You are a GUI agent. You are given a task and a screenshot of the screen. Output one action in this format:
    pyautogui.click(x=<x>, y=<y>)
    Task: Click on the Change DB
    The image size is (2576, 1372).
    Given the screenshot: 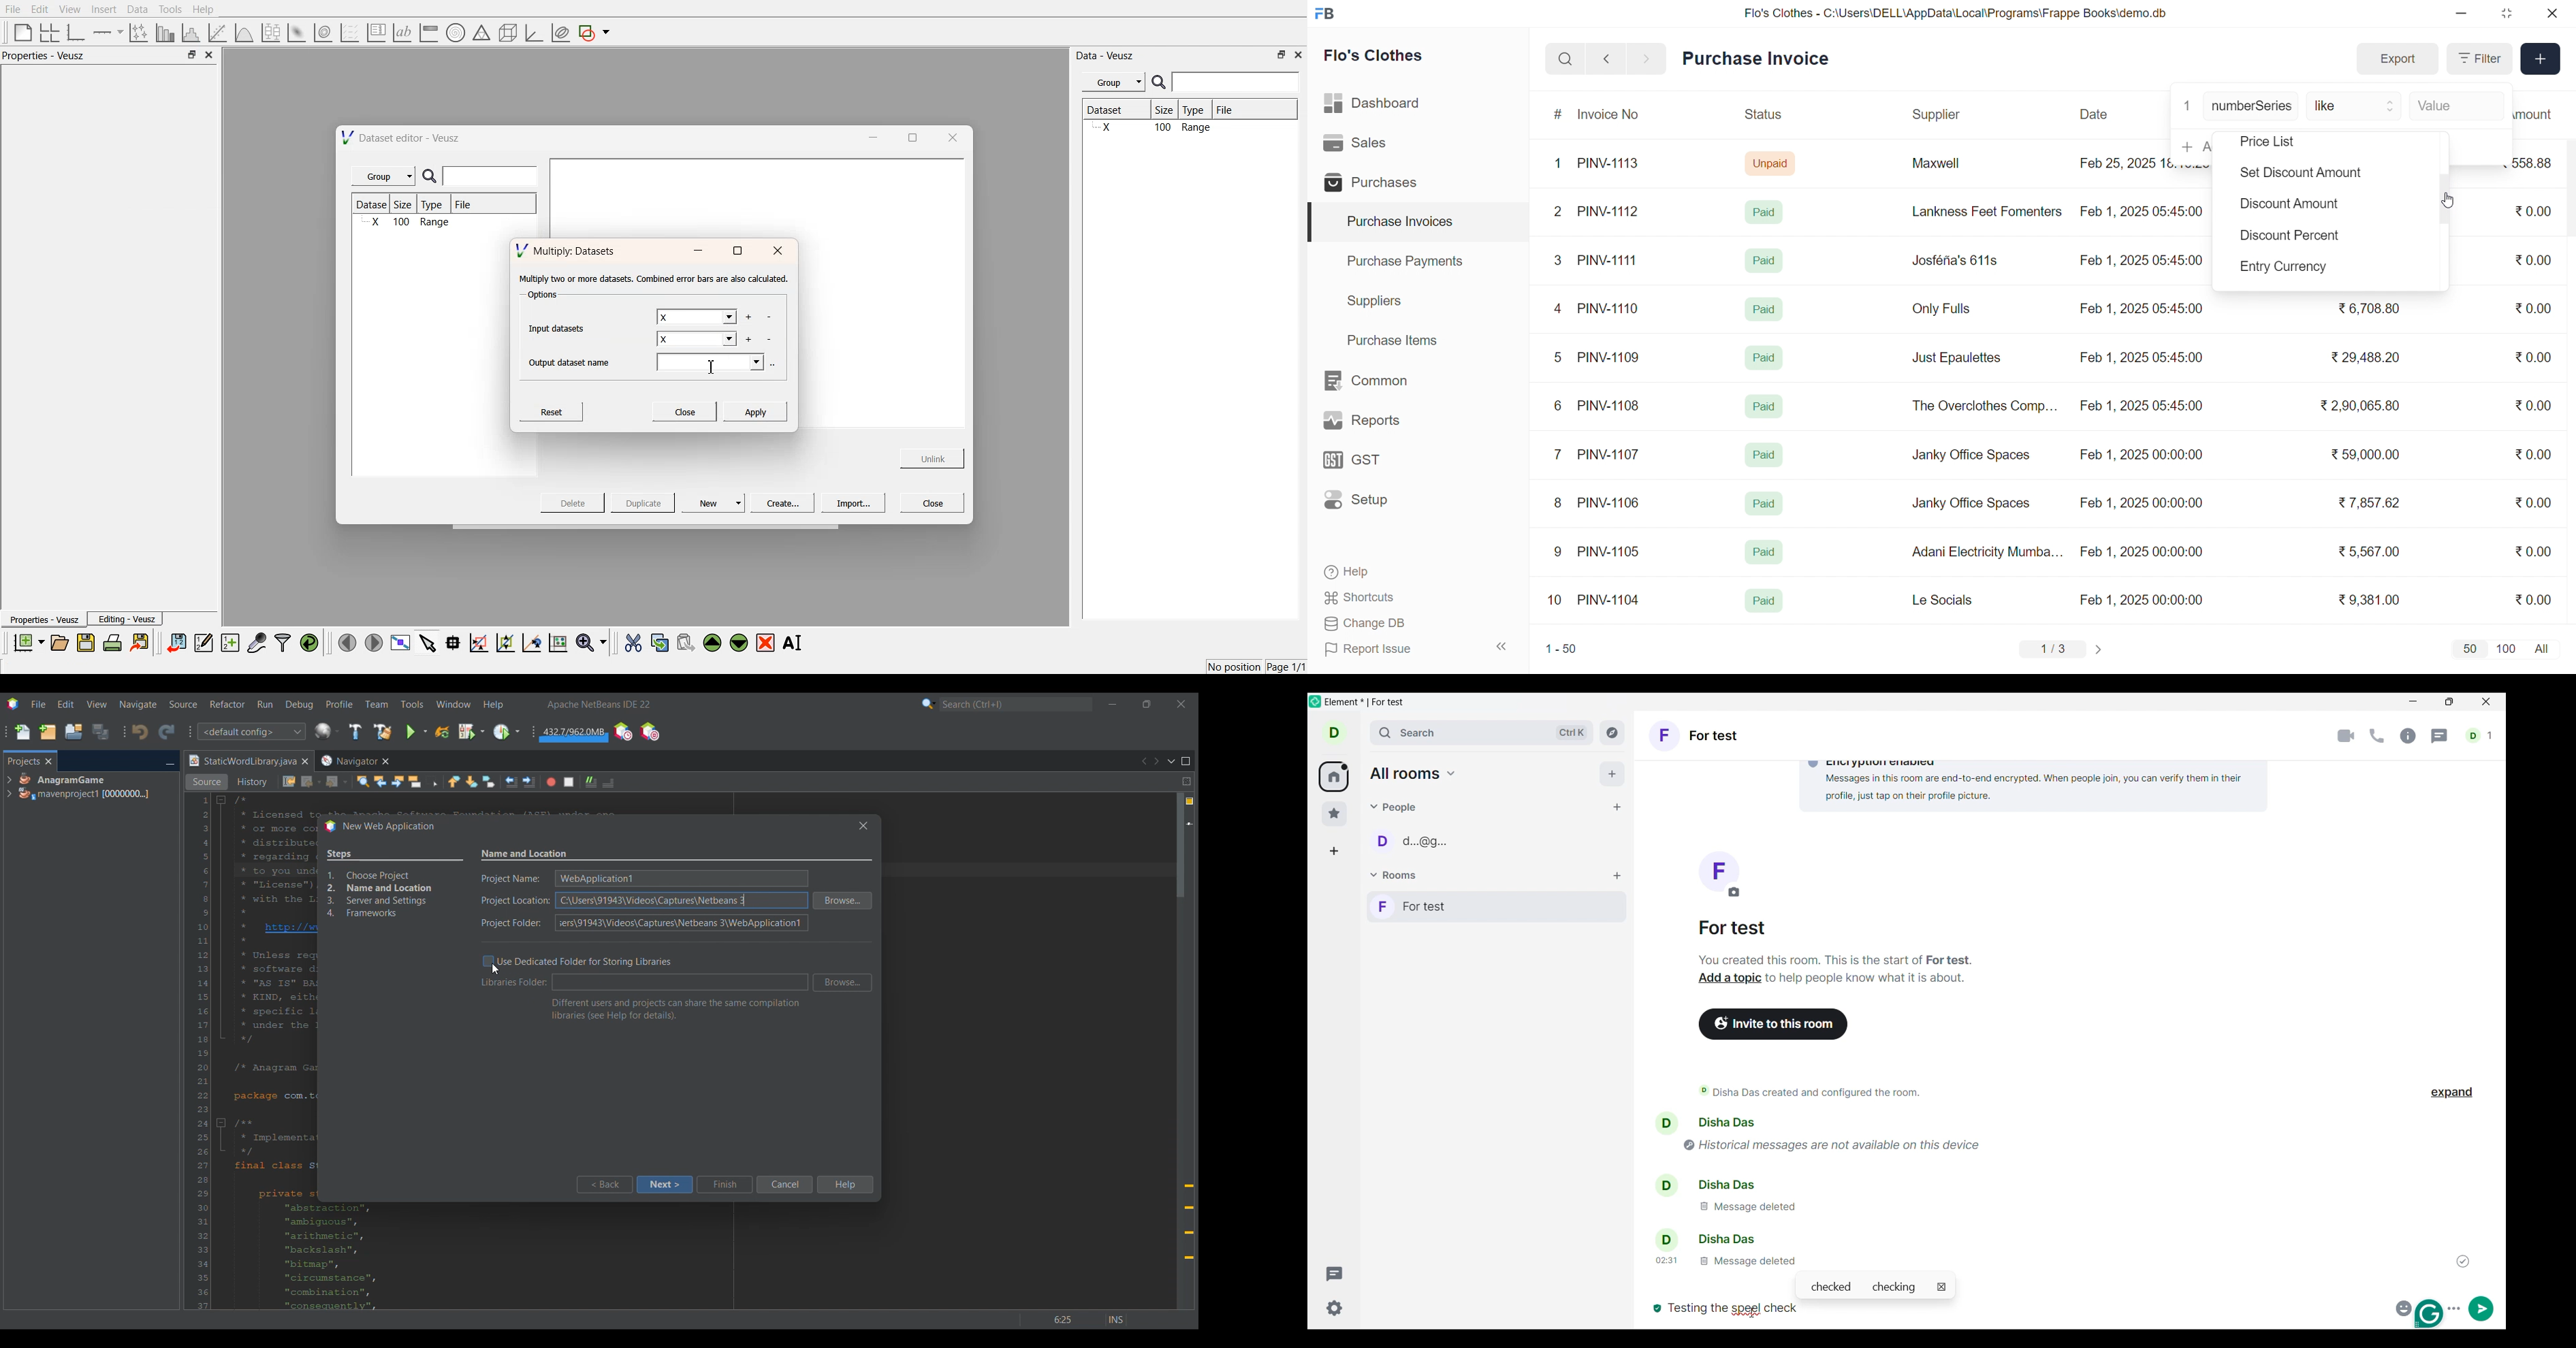 What is the action you would take?
    pyautogui.click(x=1391, y=624)
    